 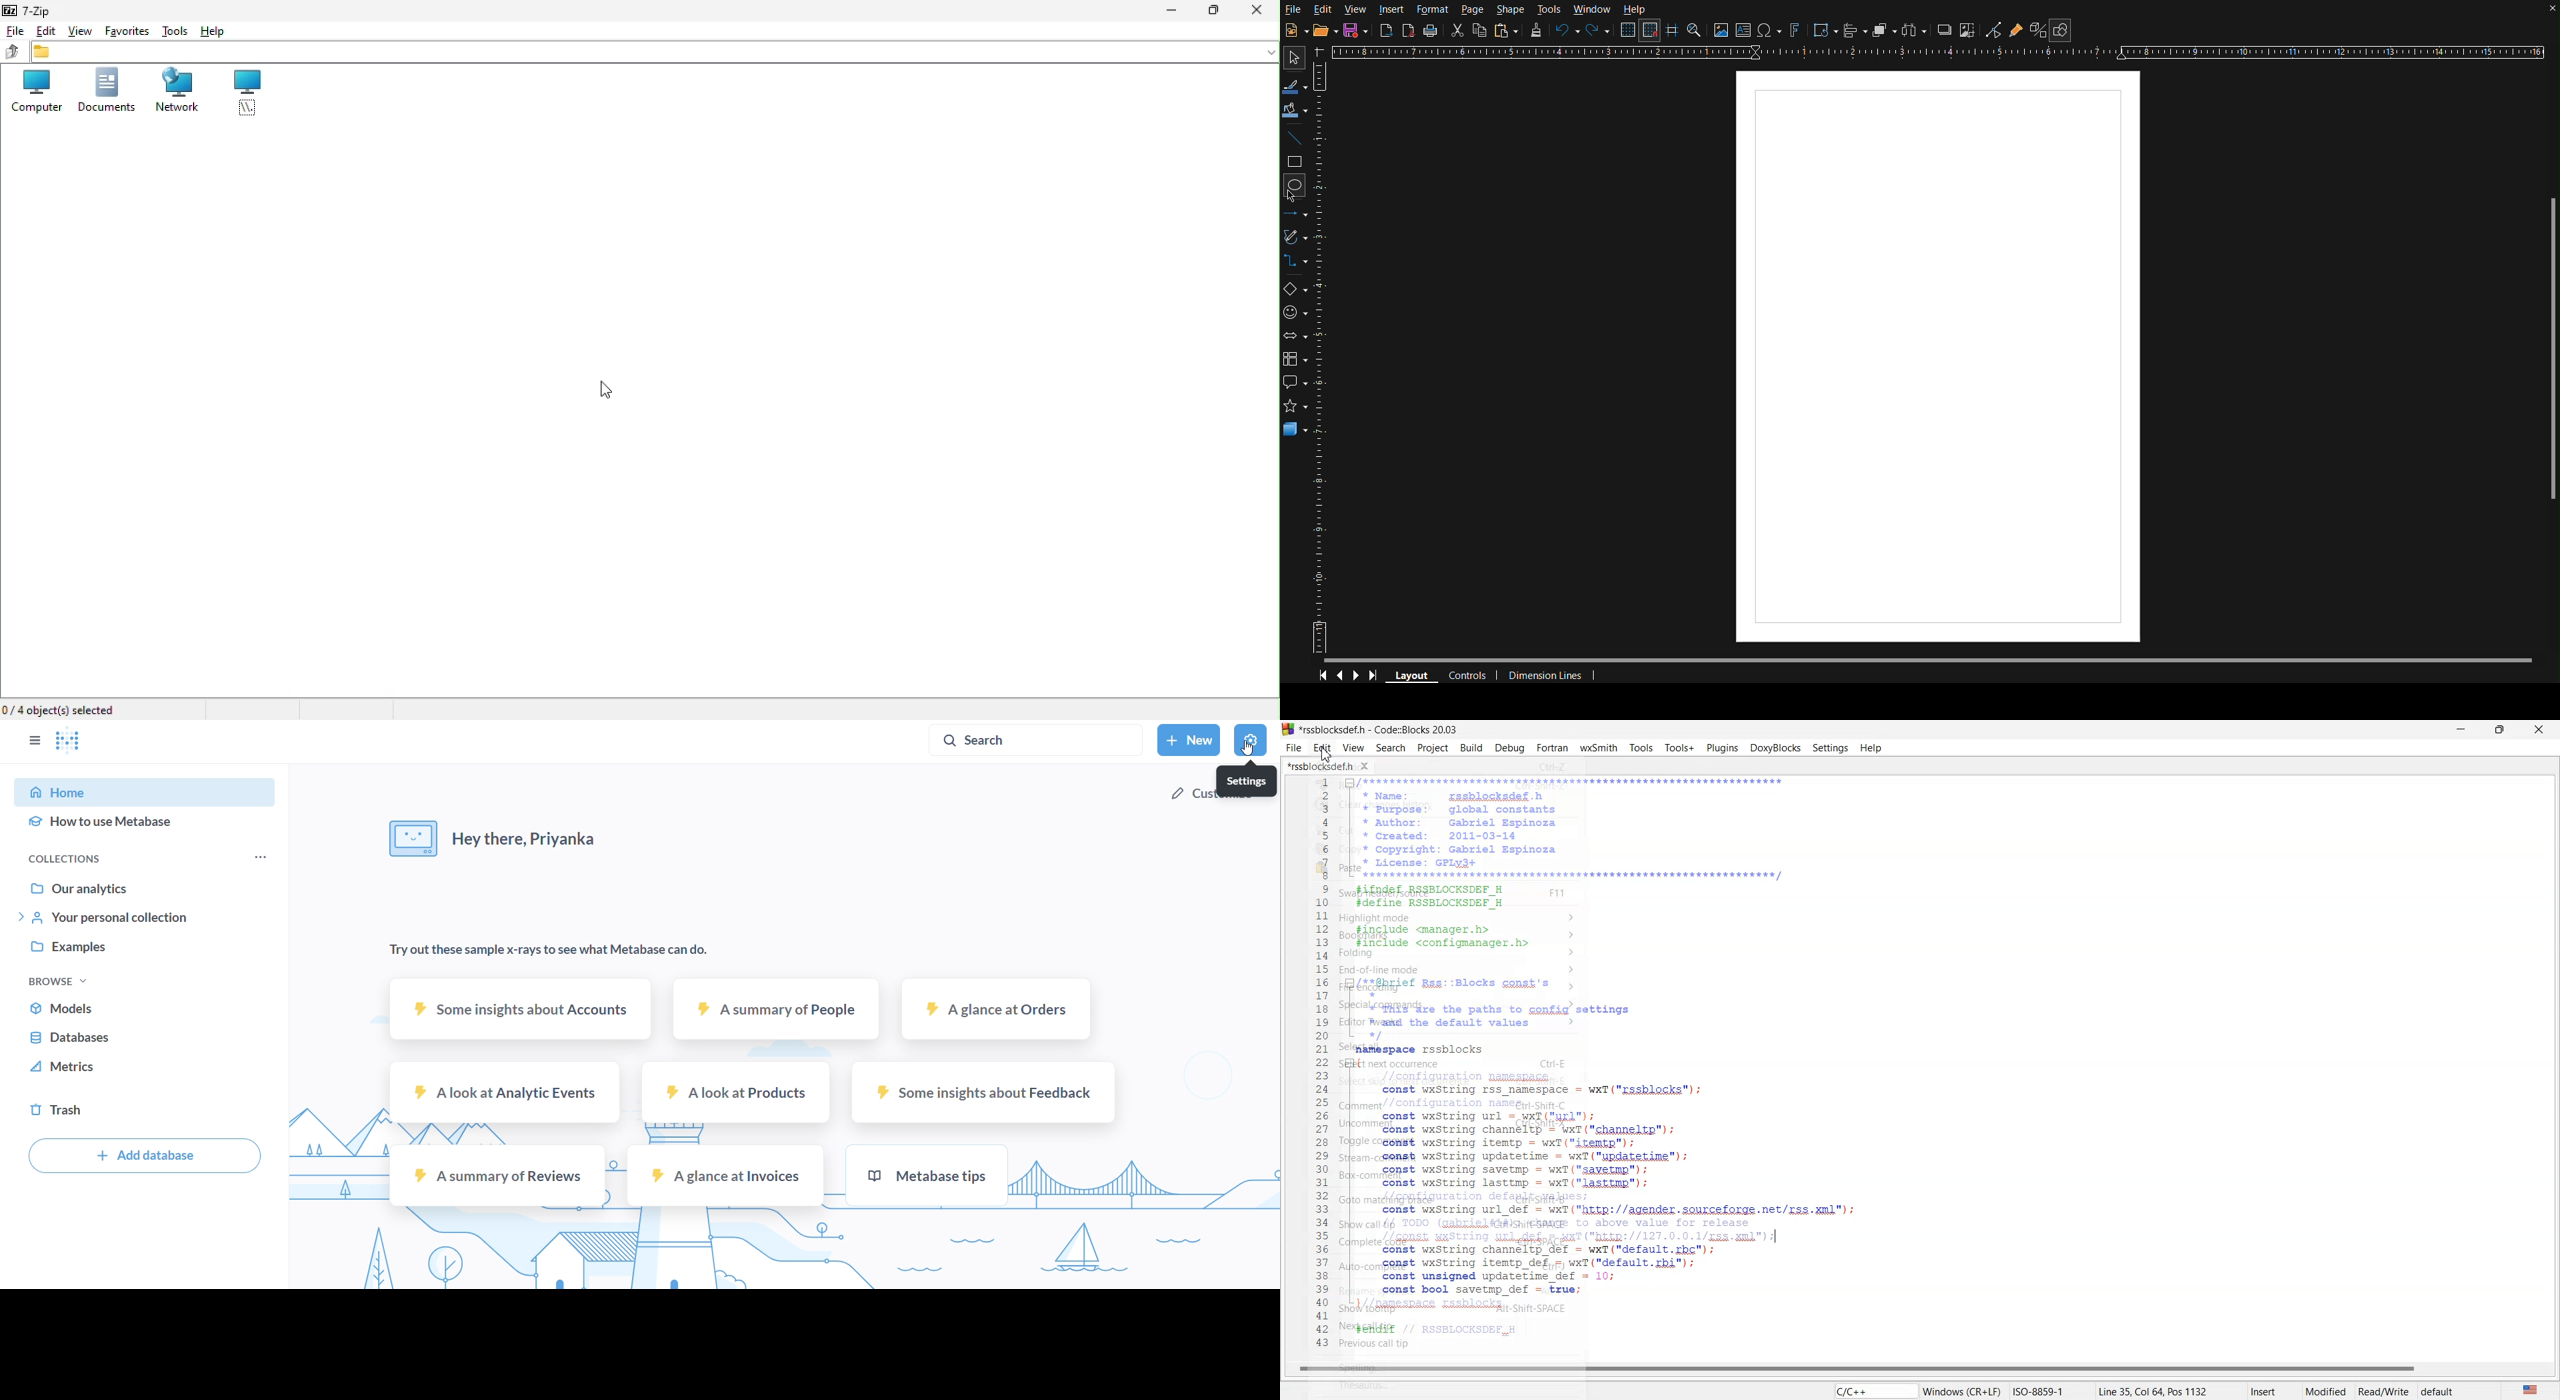 What do you see at coordinates (1770, 31) in the screenshot?
I see `Insert Special Character` at bounding box center [1770, 31].